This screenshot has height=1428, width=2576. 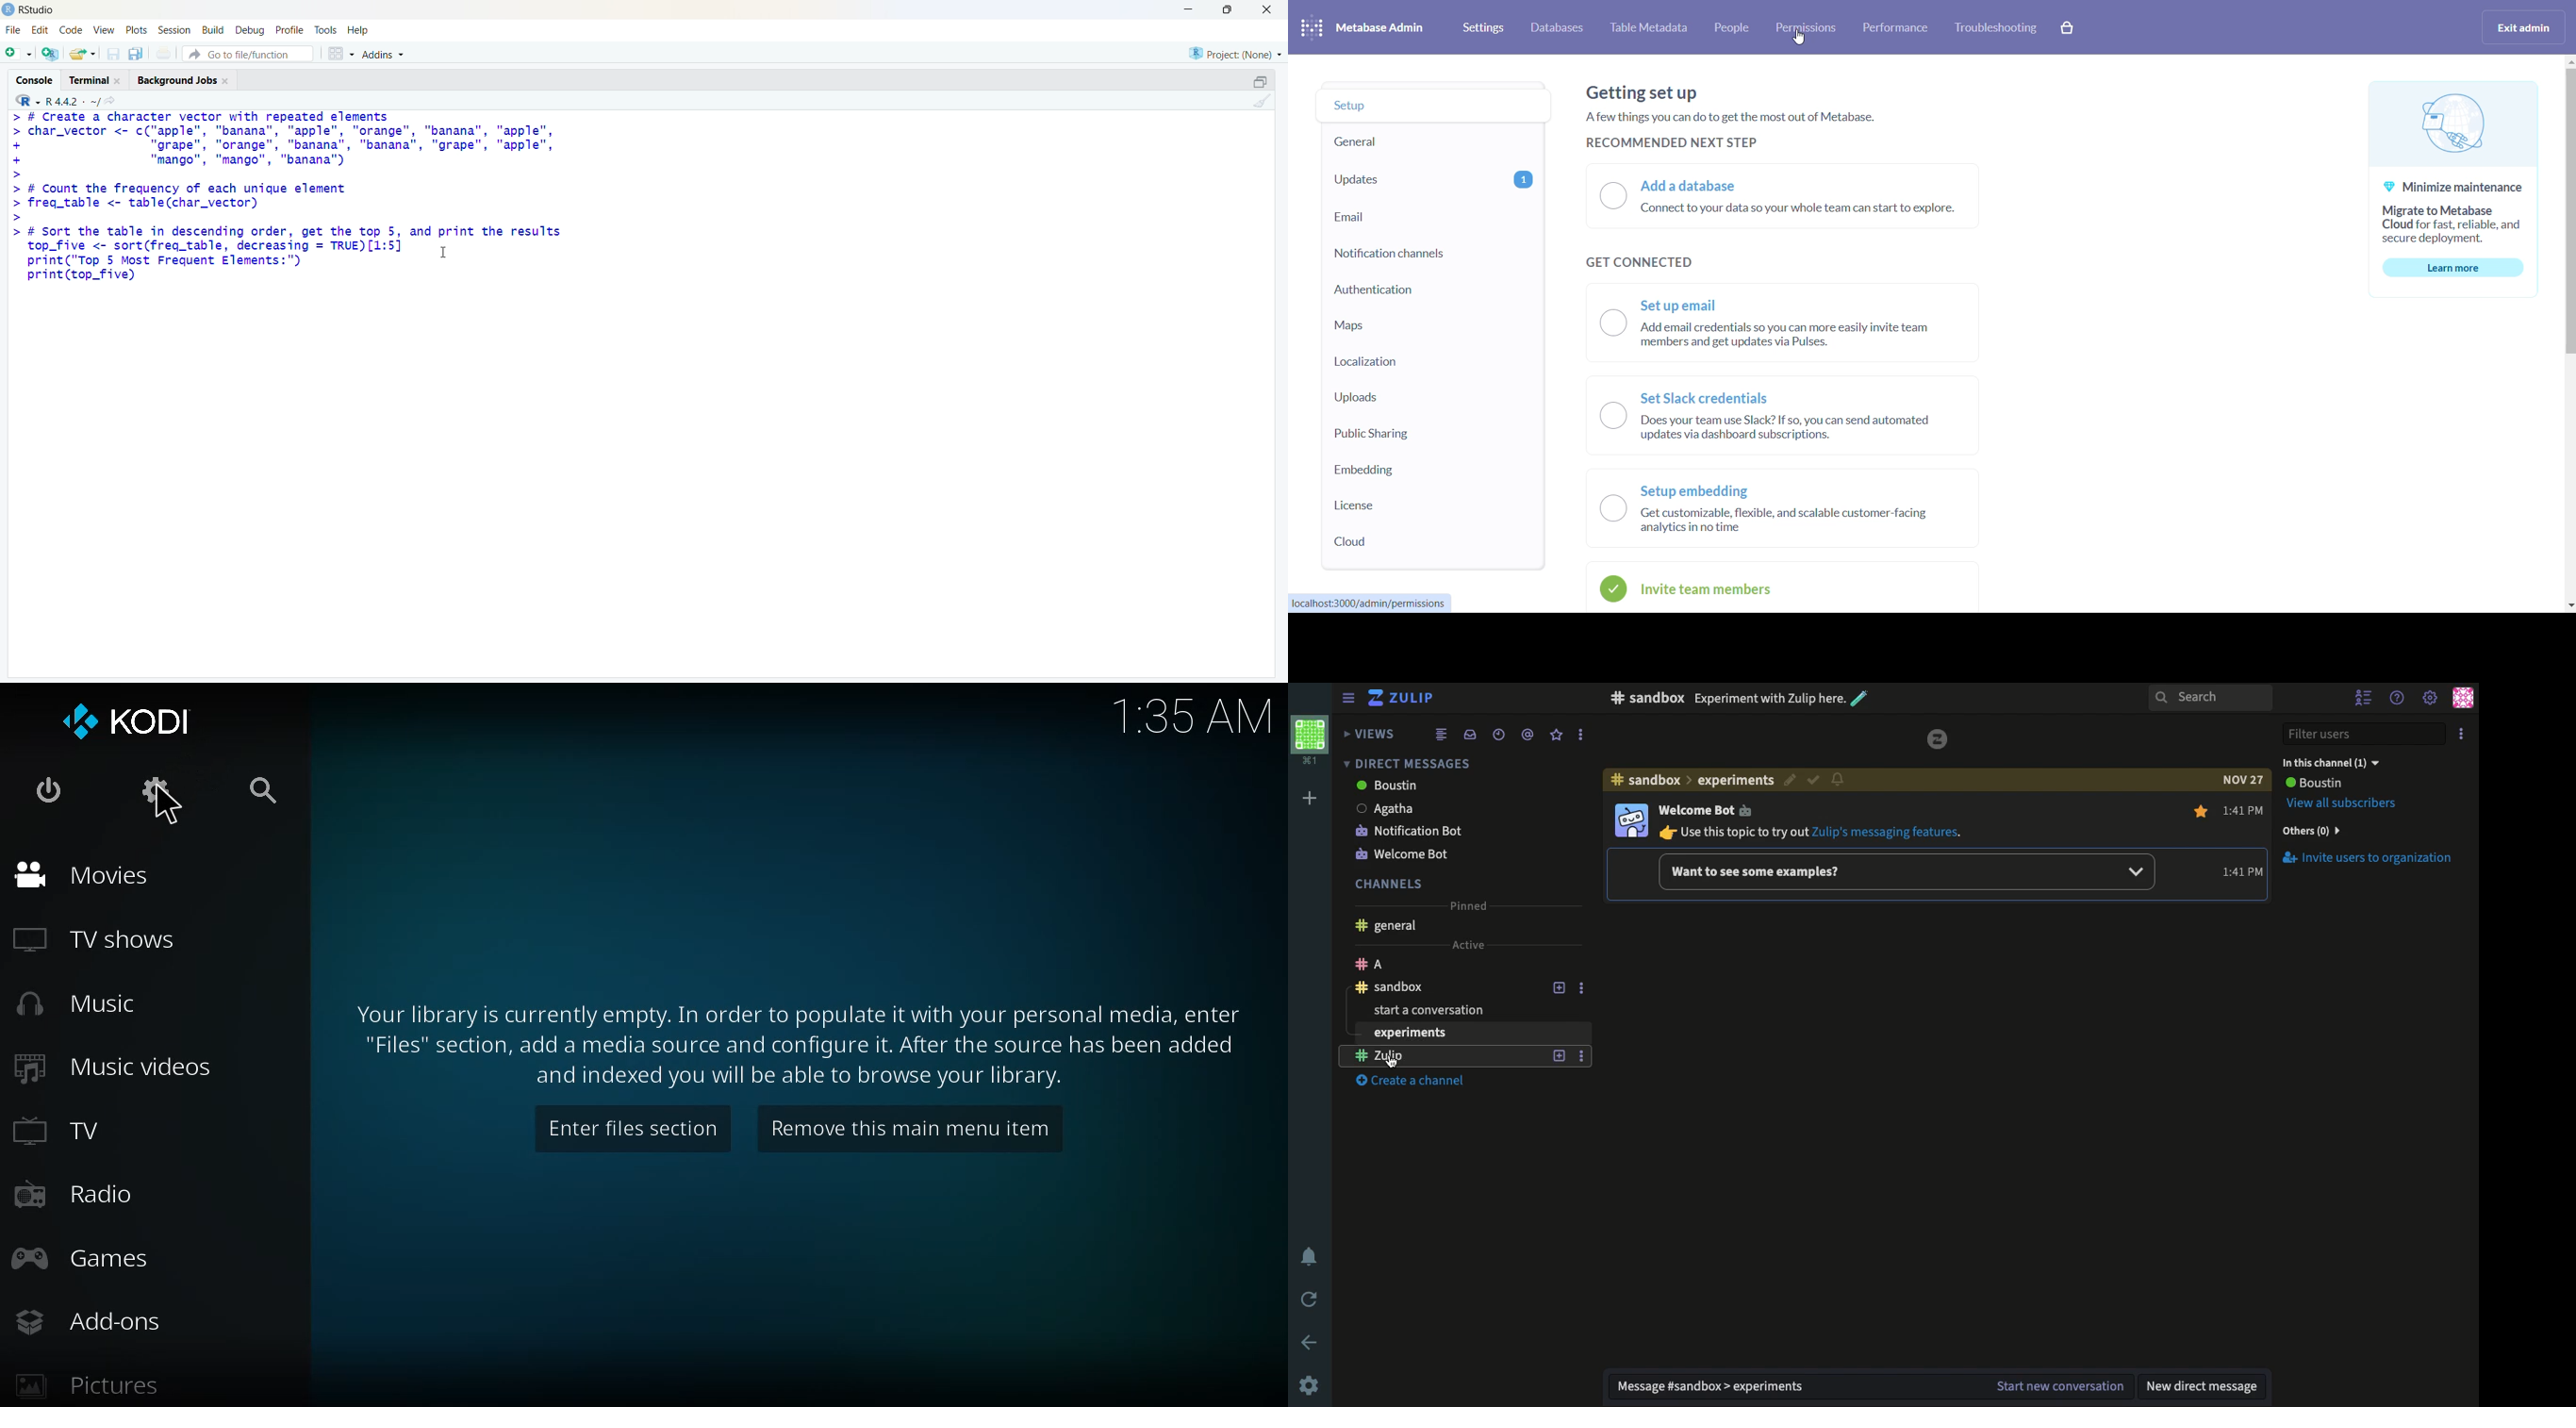 I want to click on Project (None), so click(x=1232, y=51).